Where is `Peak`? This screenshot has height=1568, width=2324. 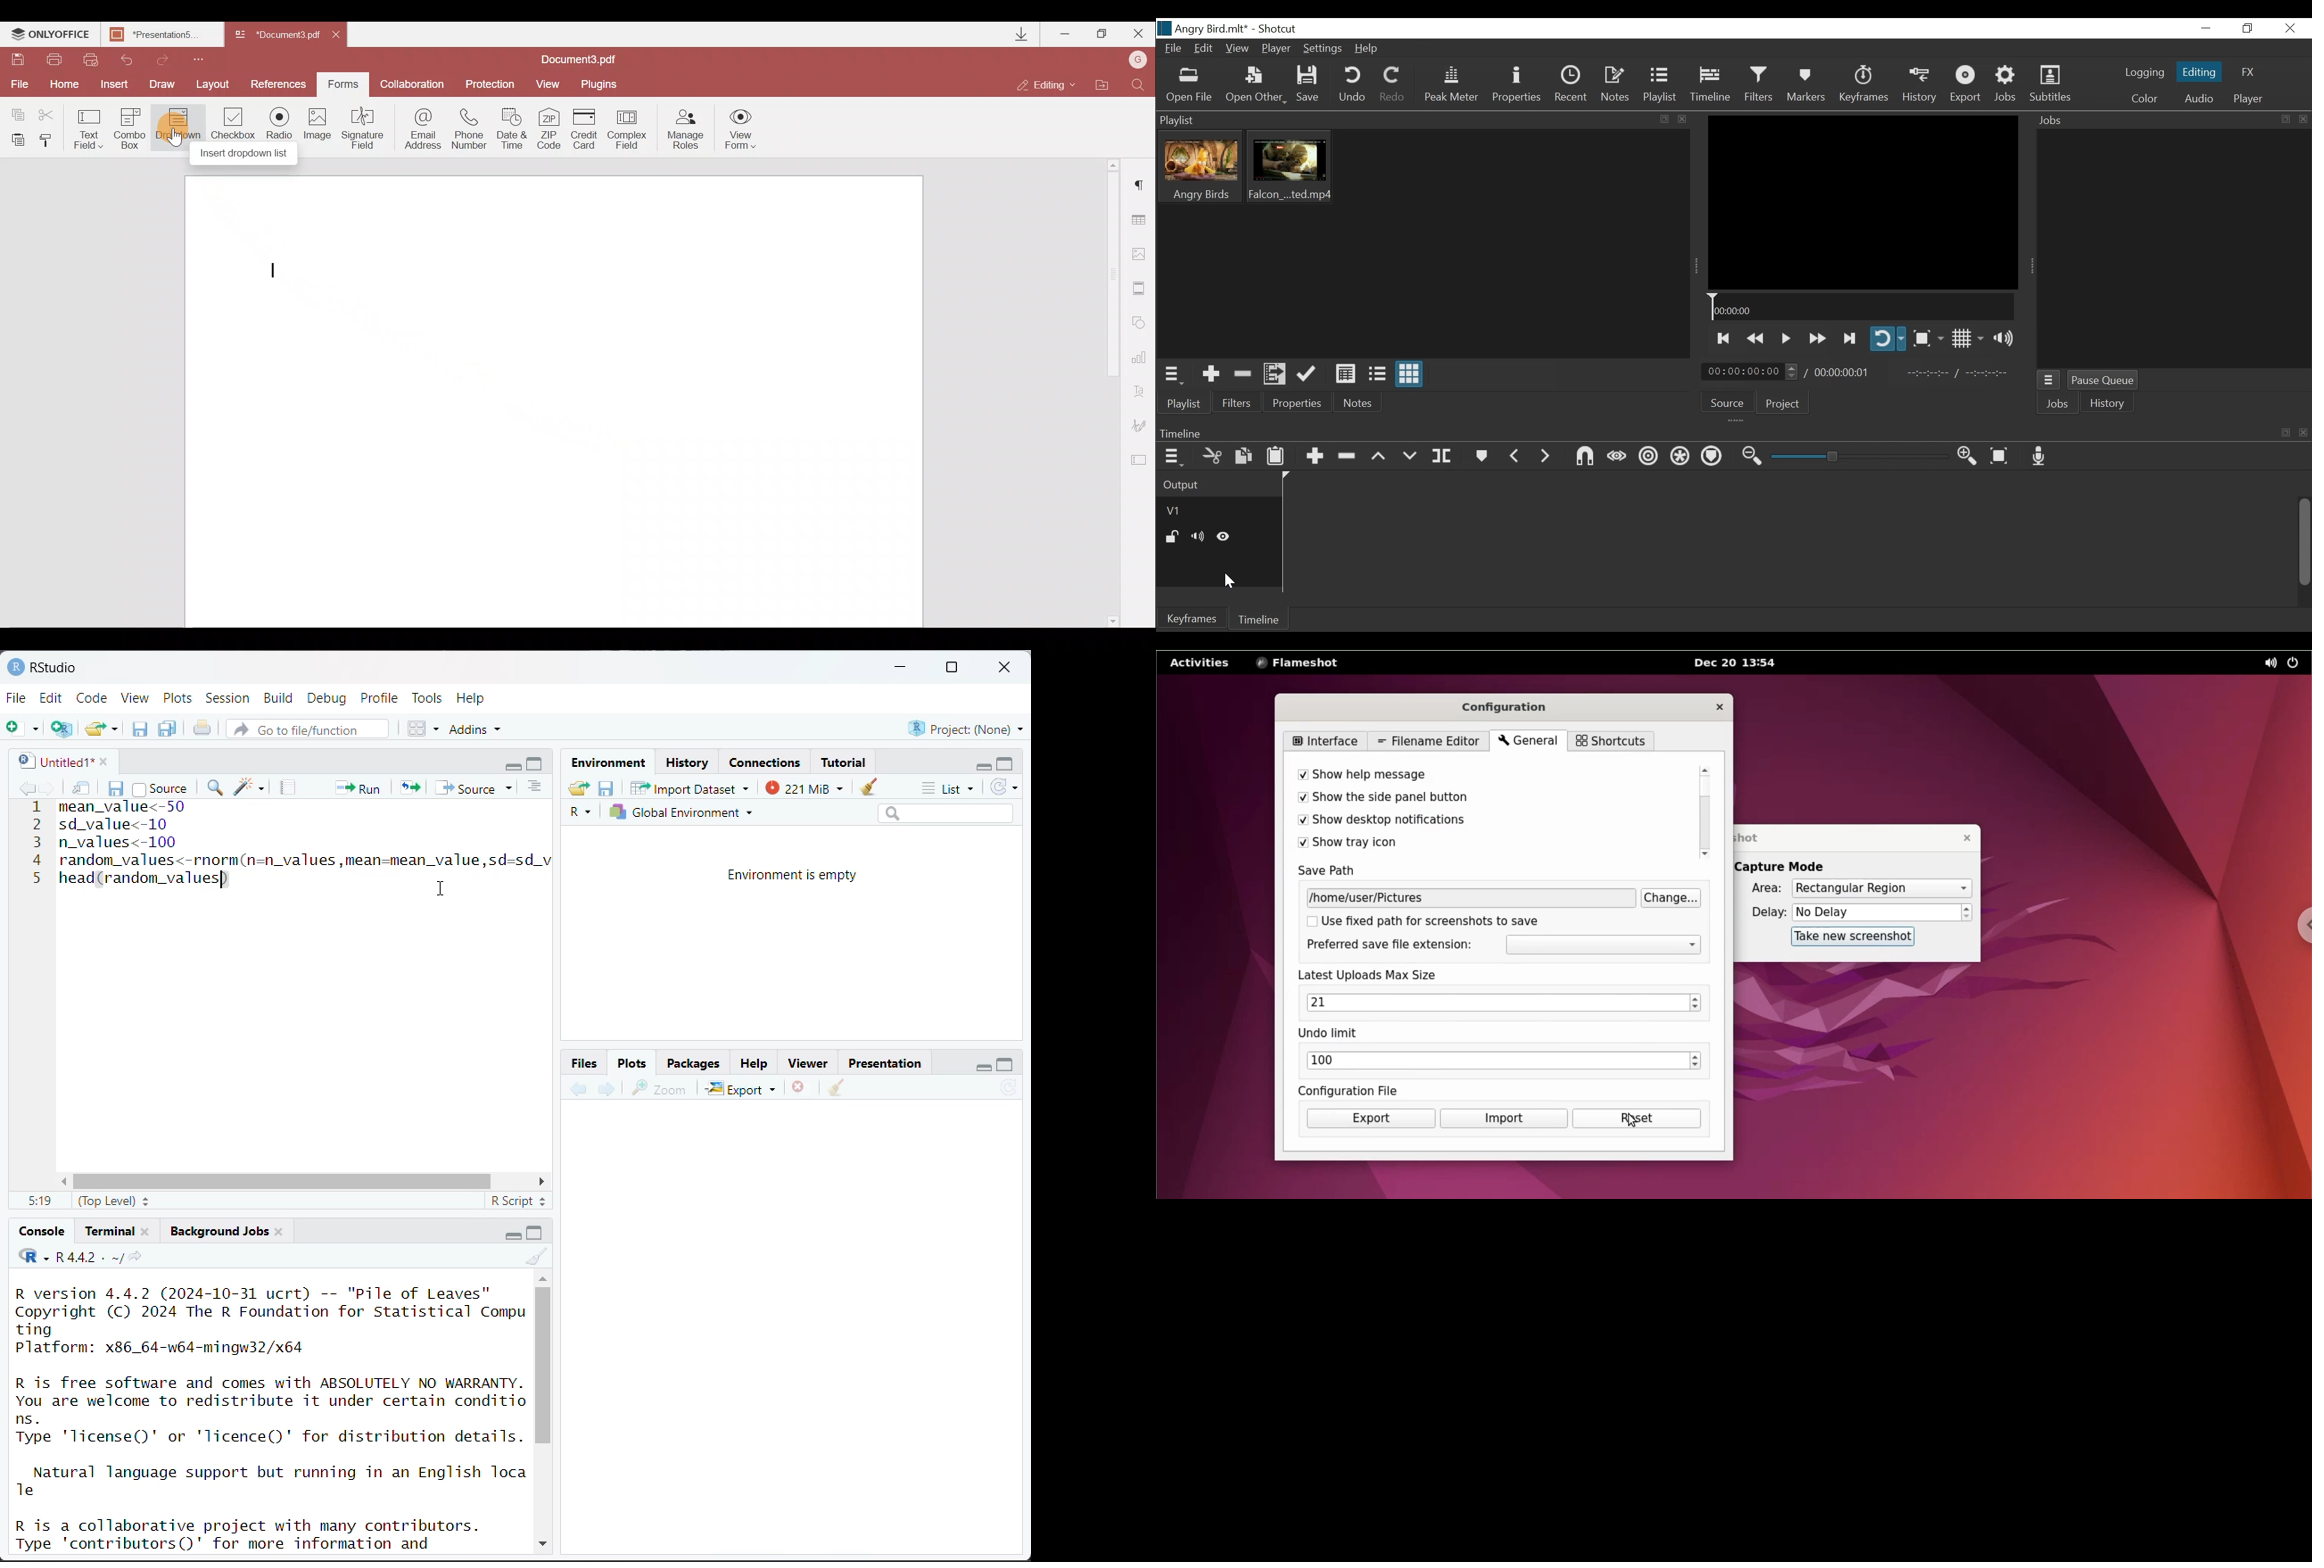
Peak is located at coordinates (1452, 84).